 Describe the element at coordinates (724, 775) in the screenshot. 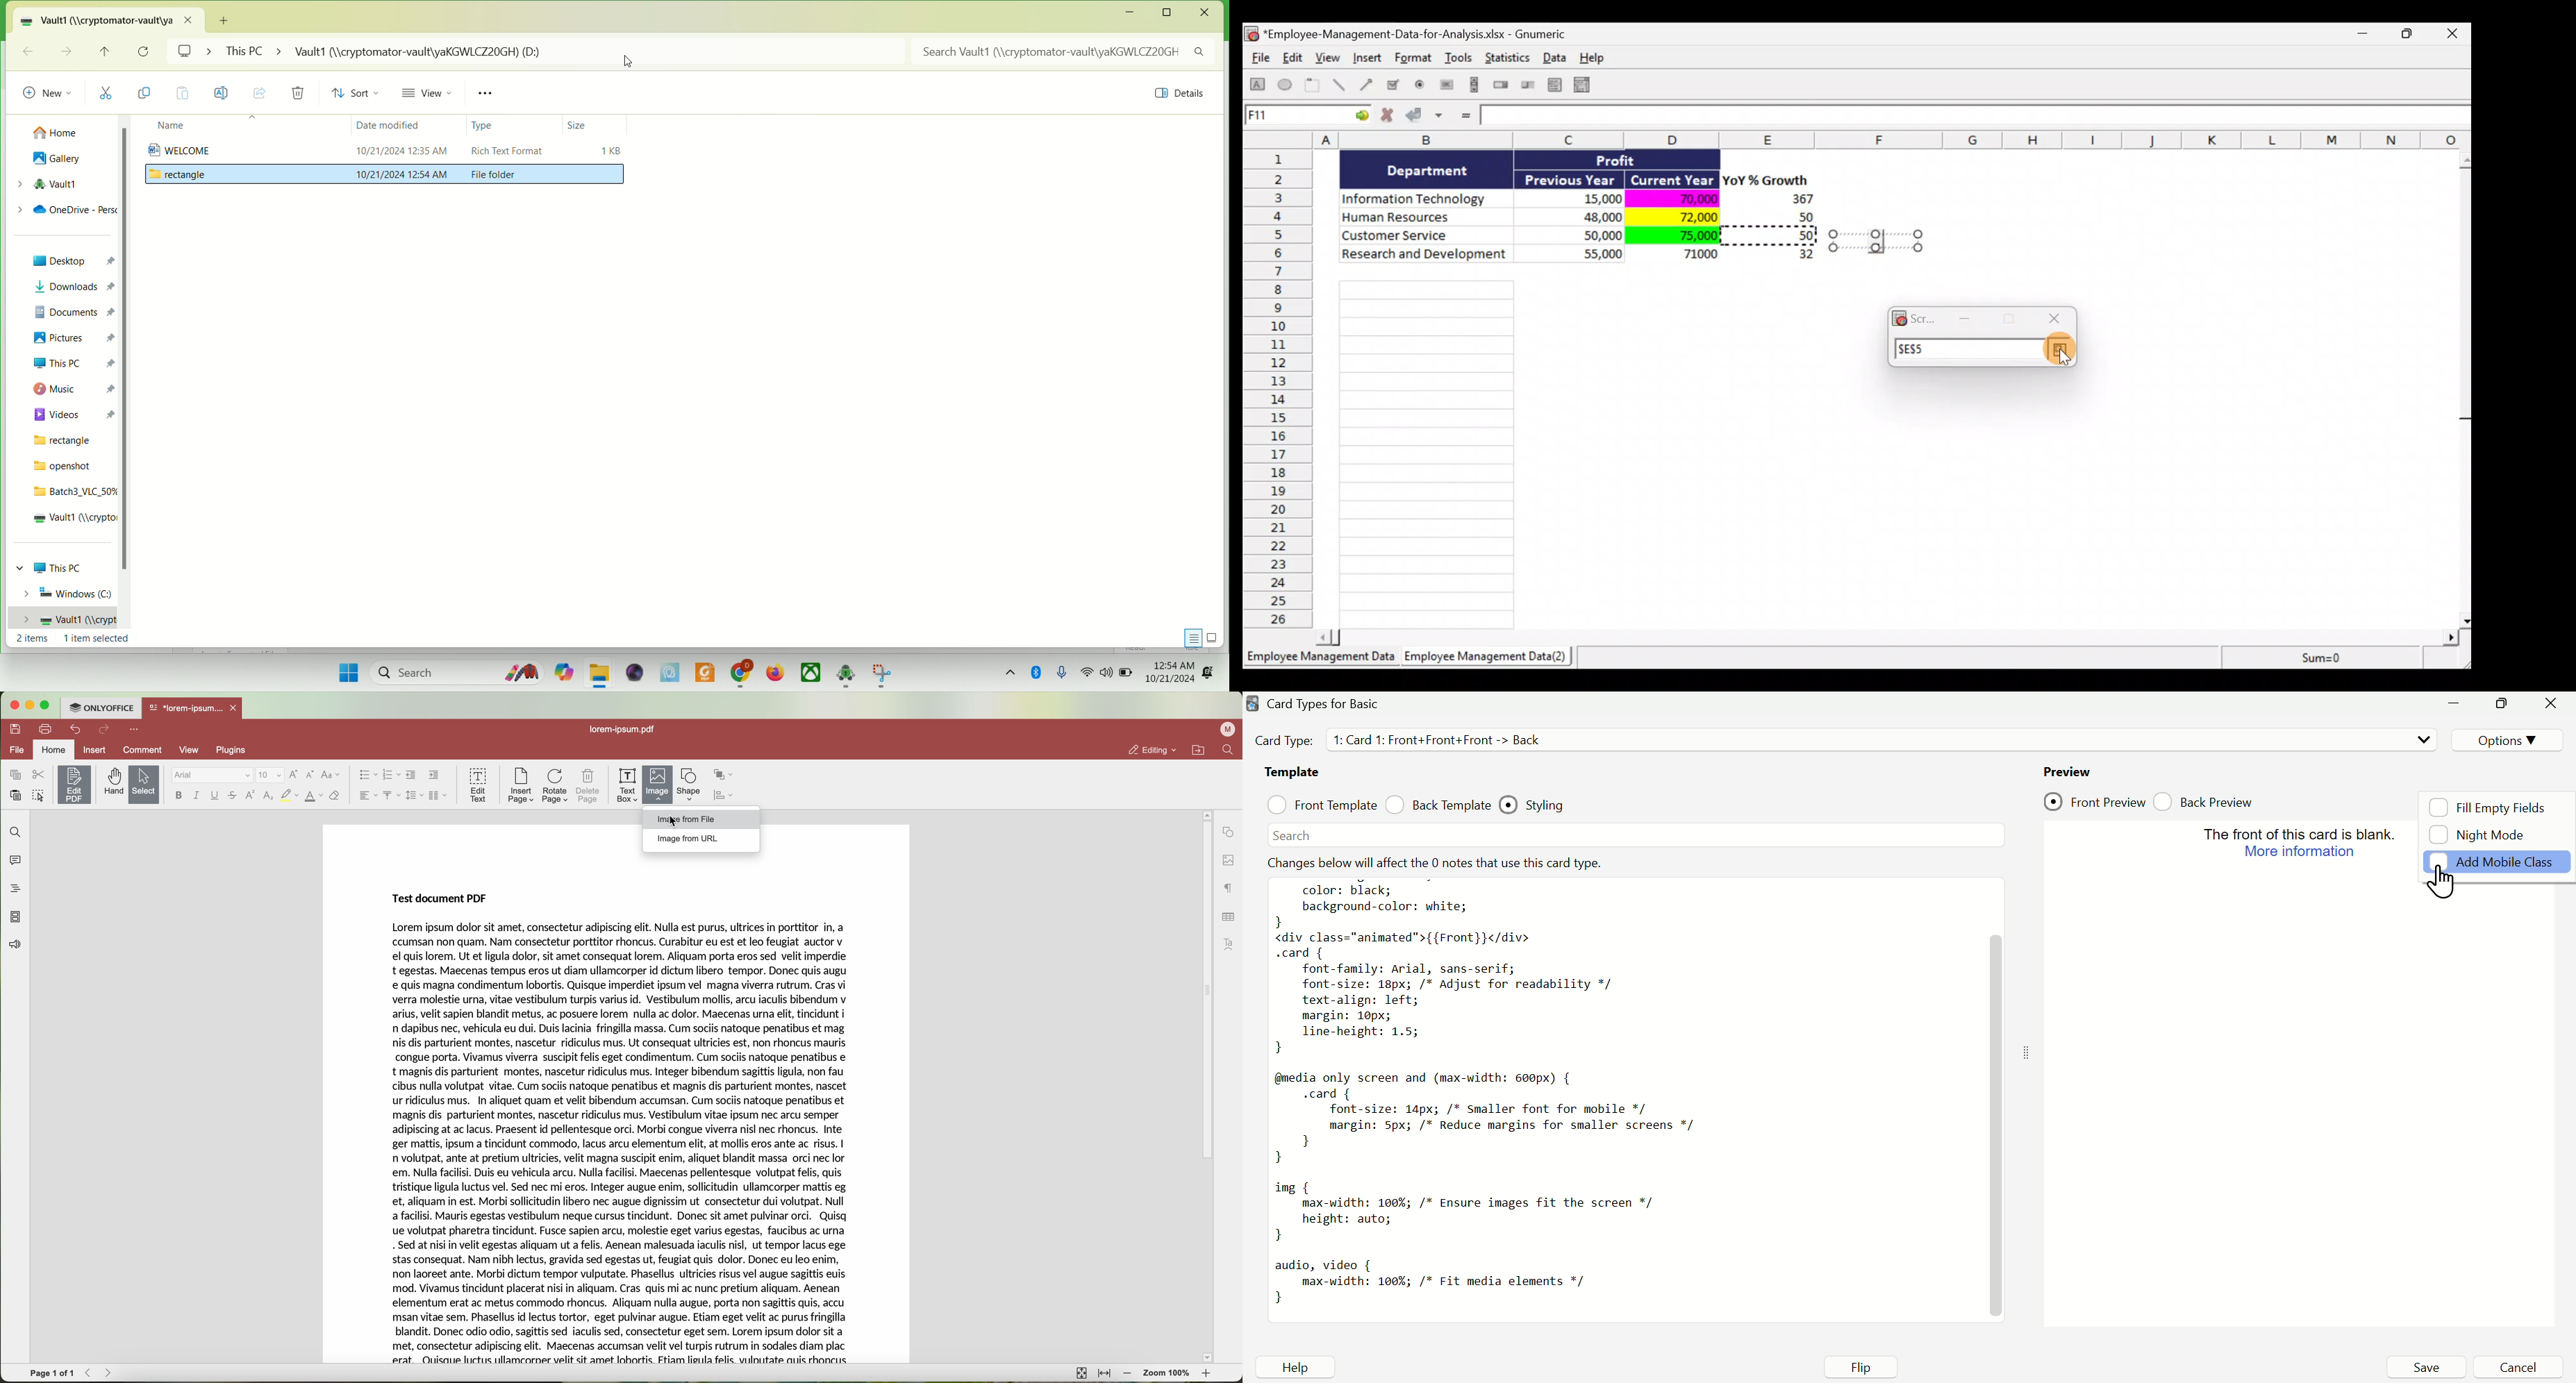

I see `arrange shape` at that location.